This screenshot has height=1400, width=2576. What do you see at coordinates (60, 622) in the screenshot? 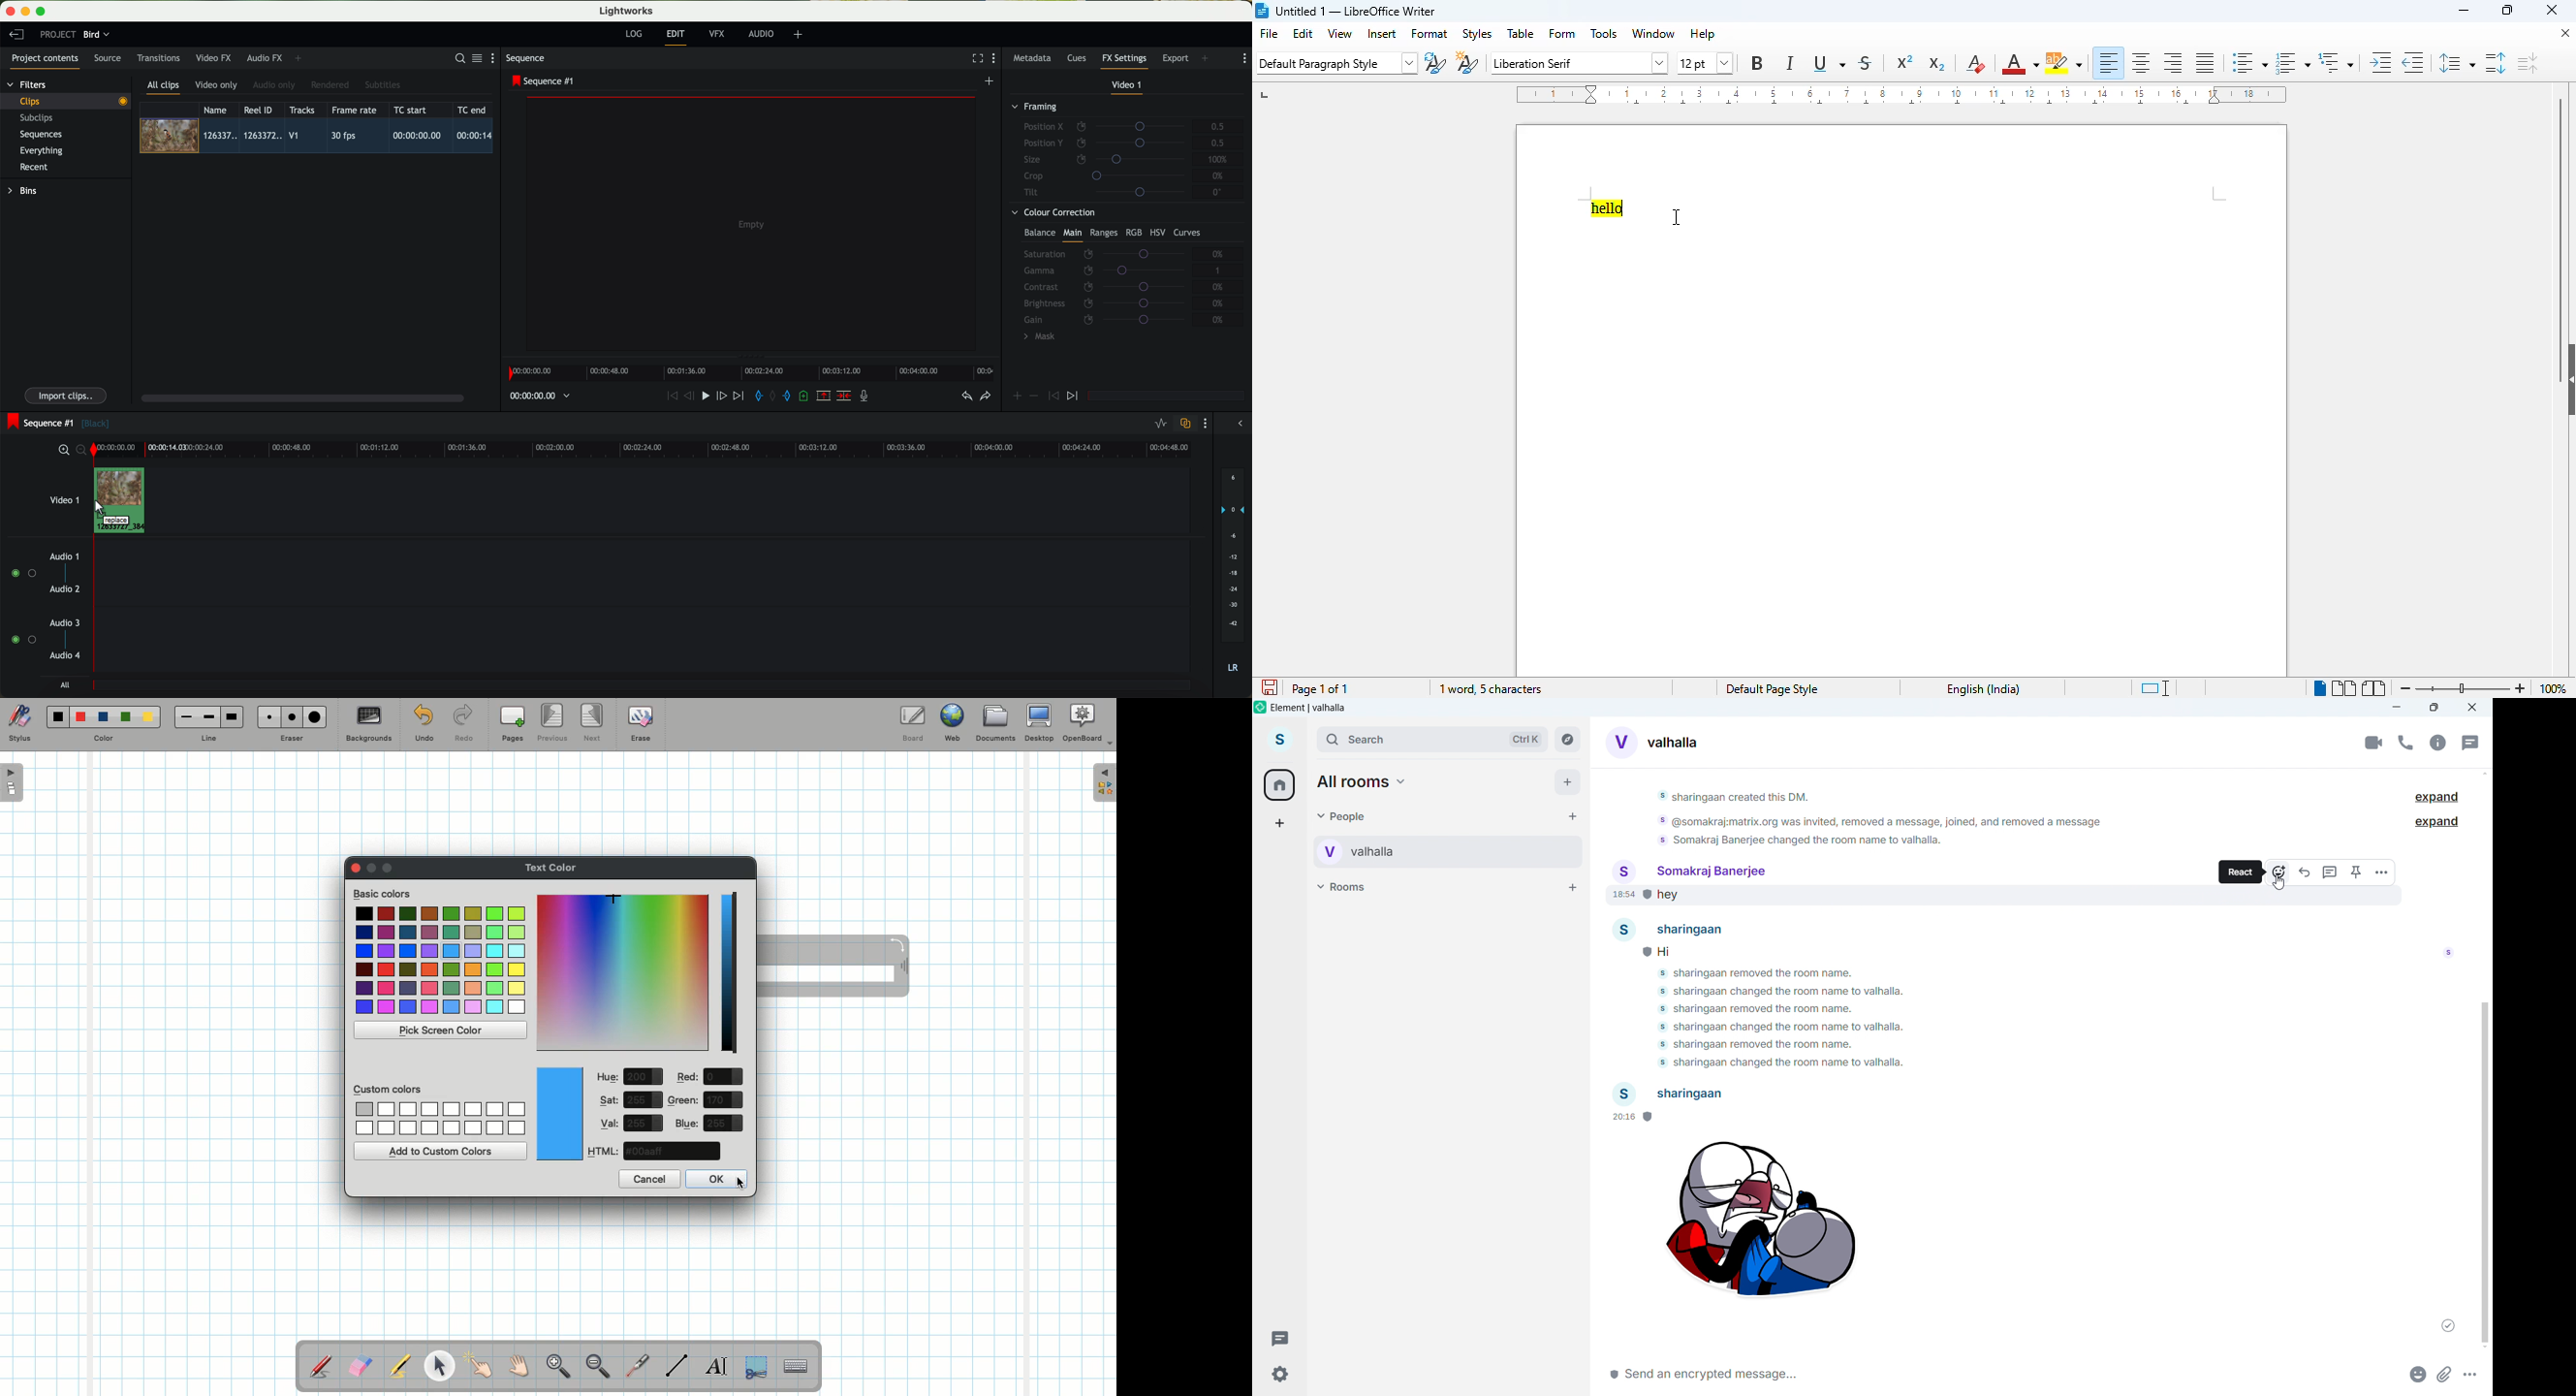
I see `audio 3` at bounding box center [60, 622].